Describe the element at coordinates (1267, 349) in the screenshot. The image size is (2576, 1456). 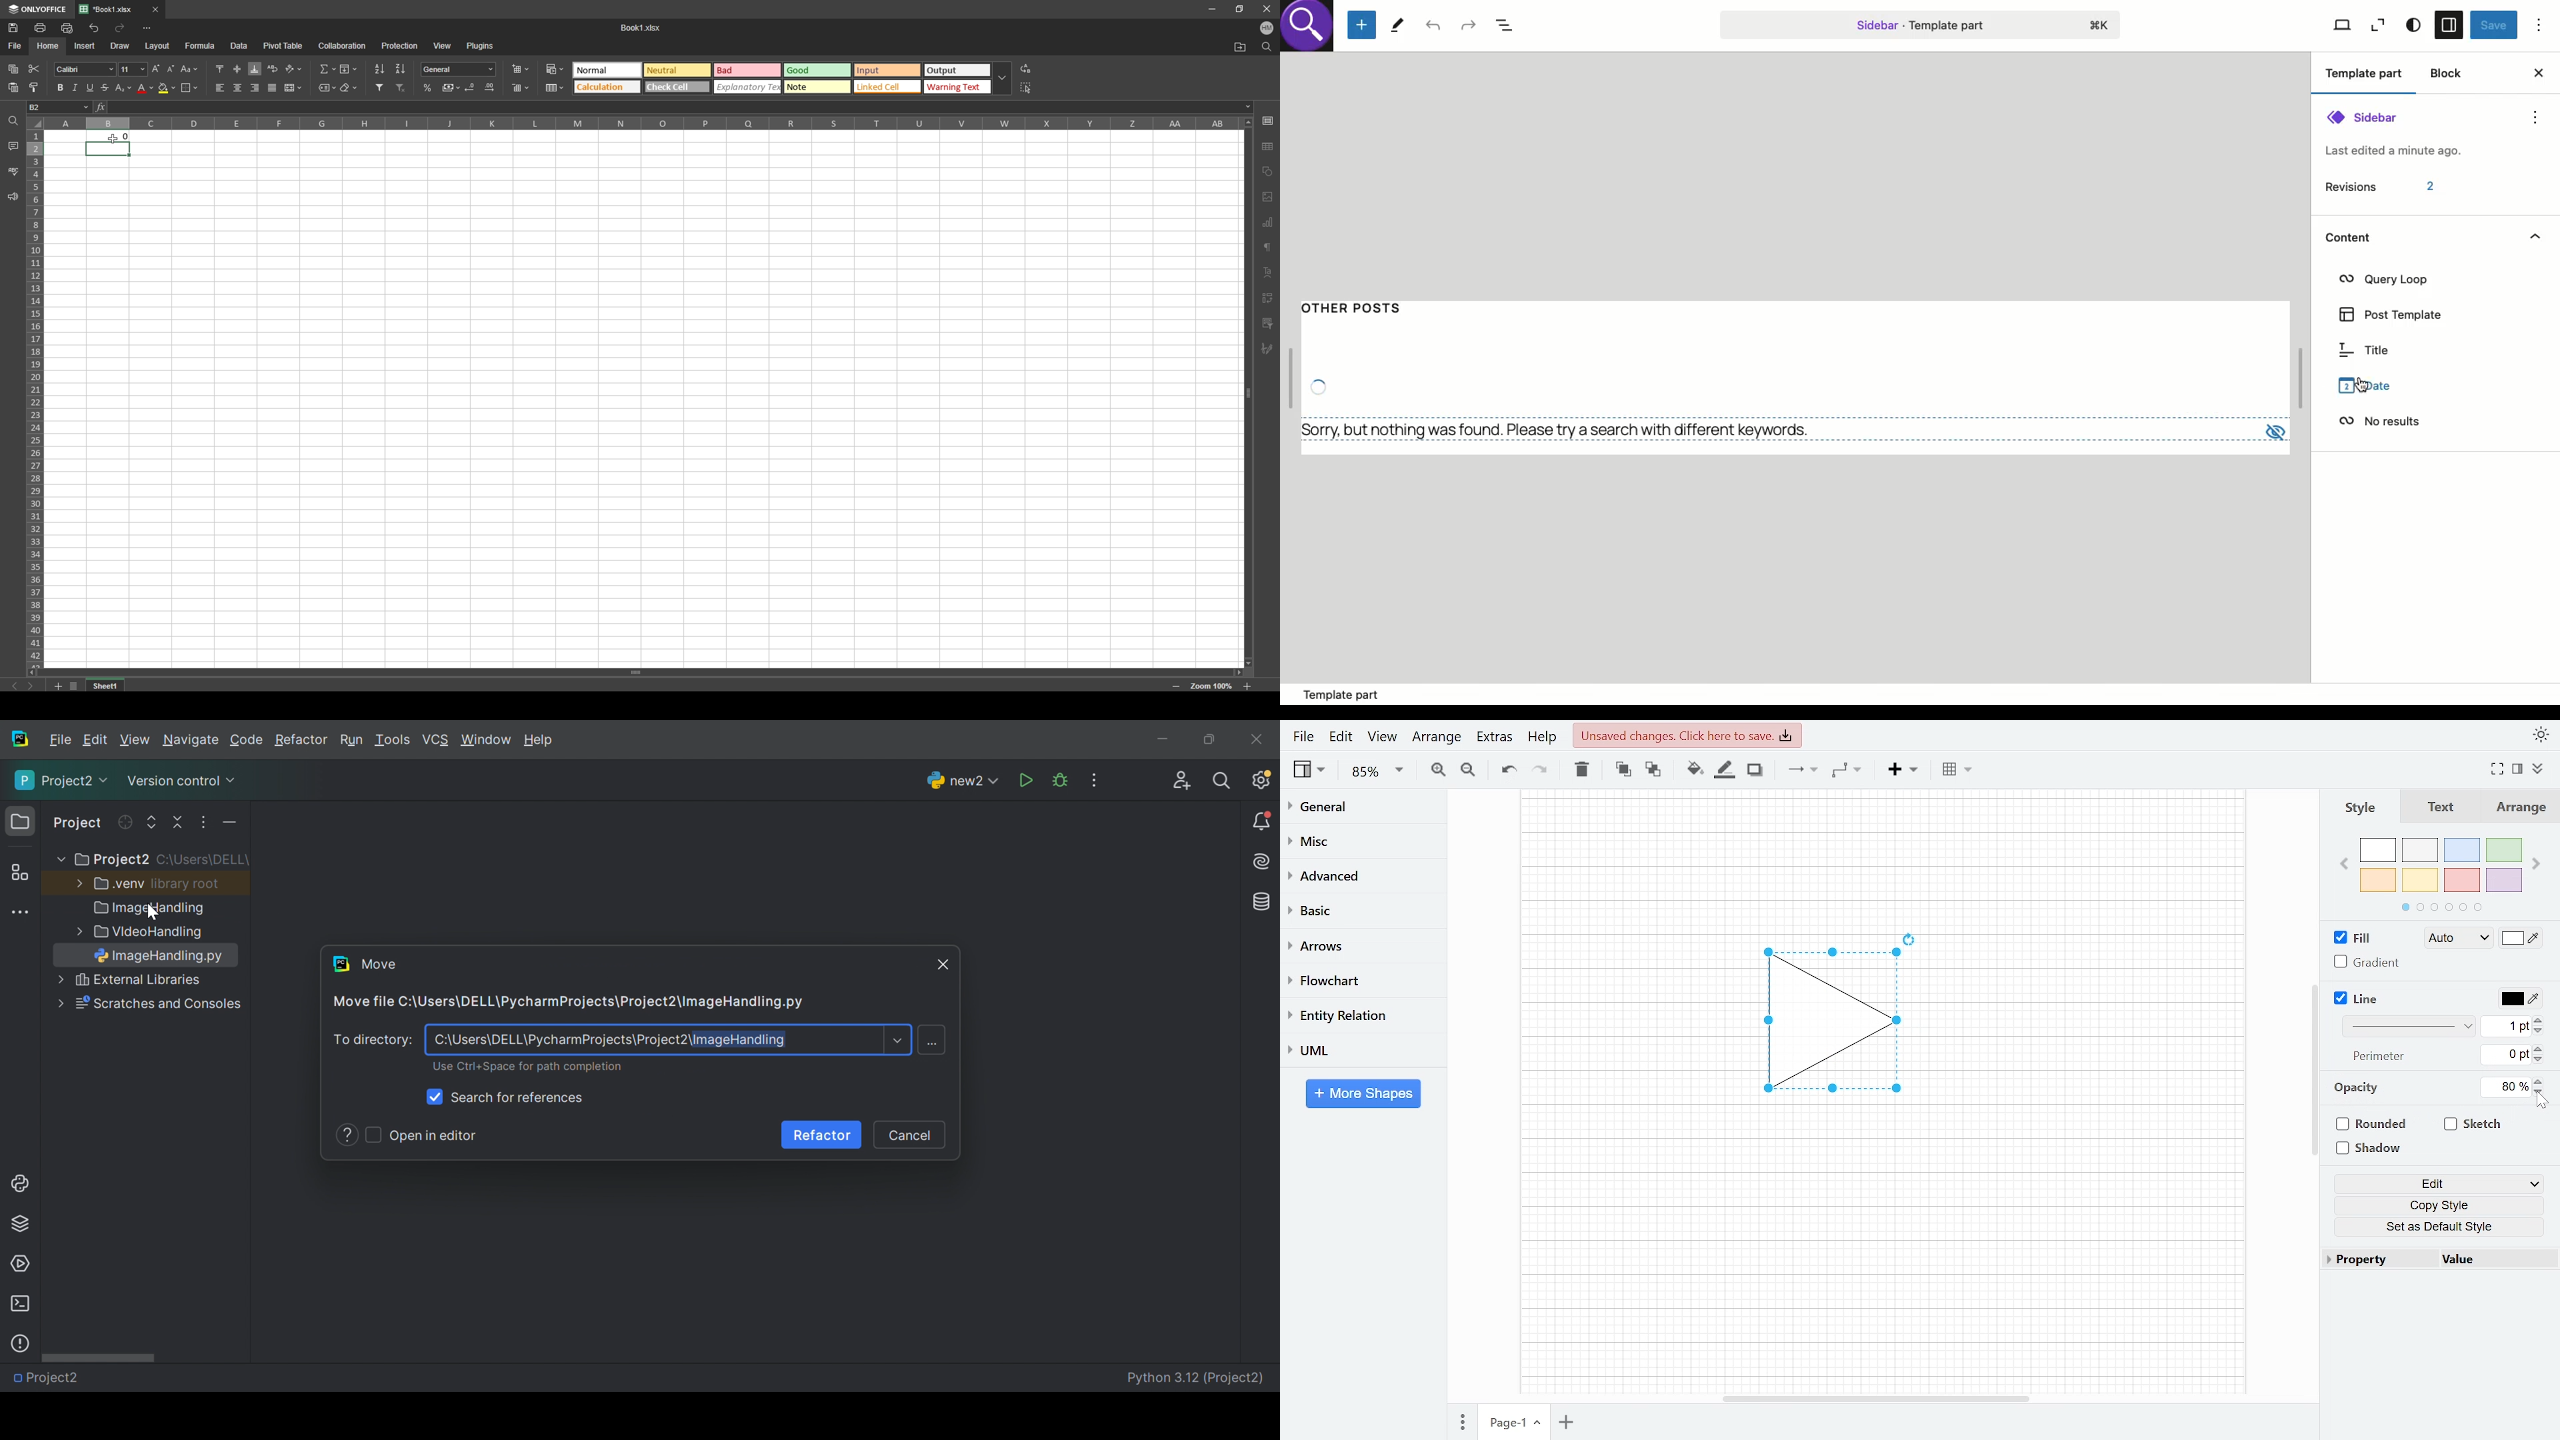
I see `pen and brush` at that location.